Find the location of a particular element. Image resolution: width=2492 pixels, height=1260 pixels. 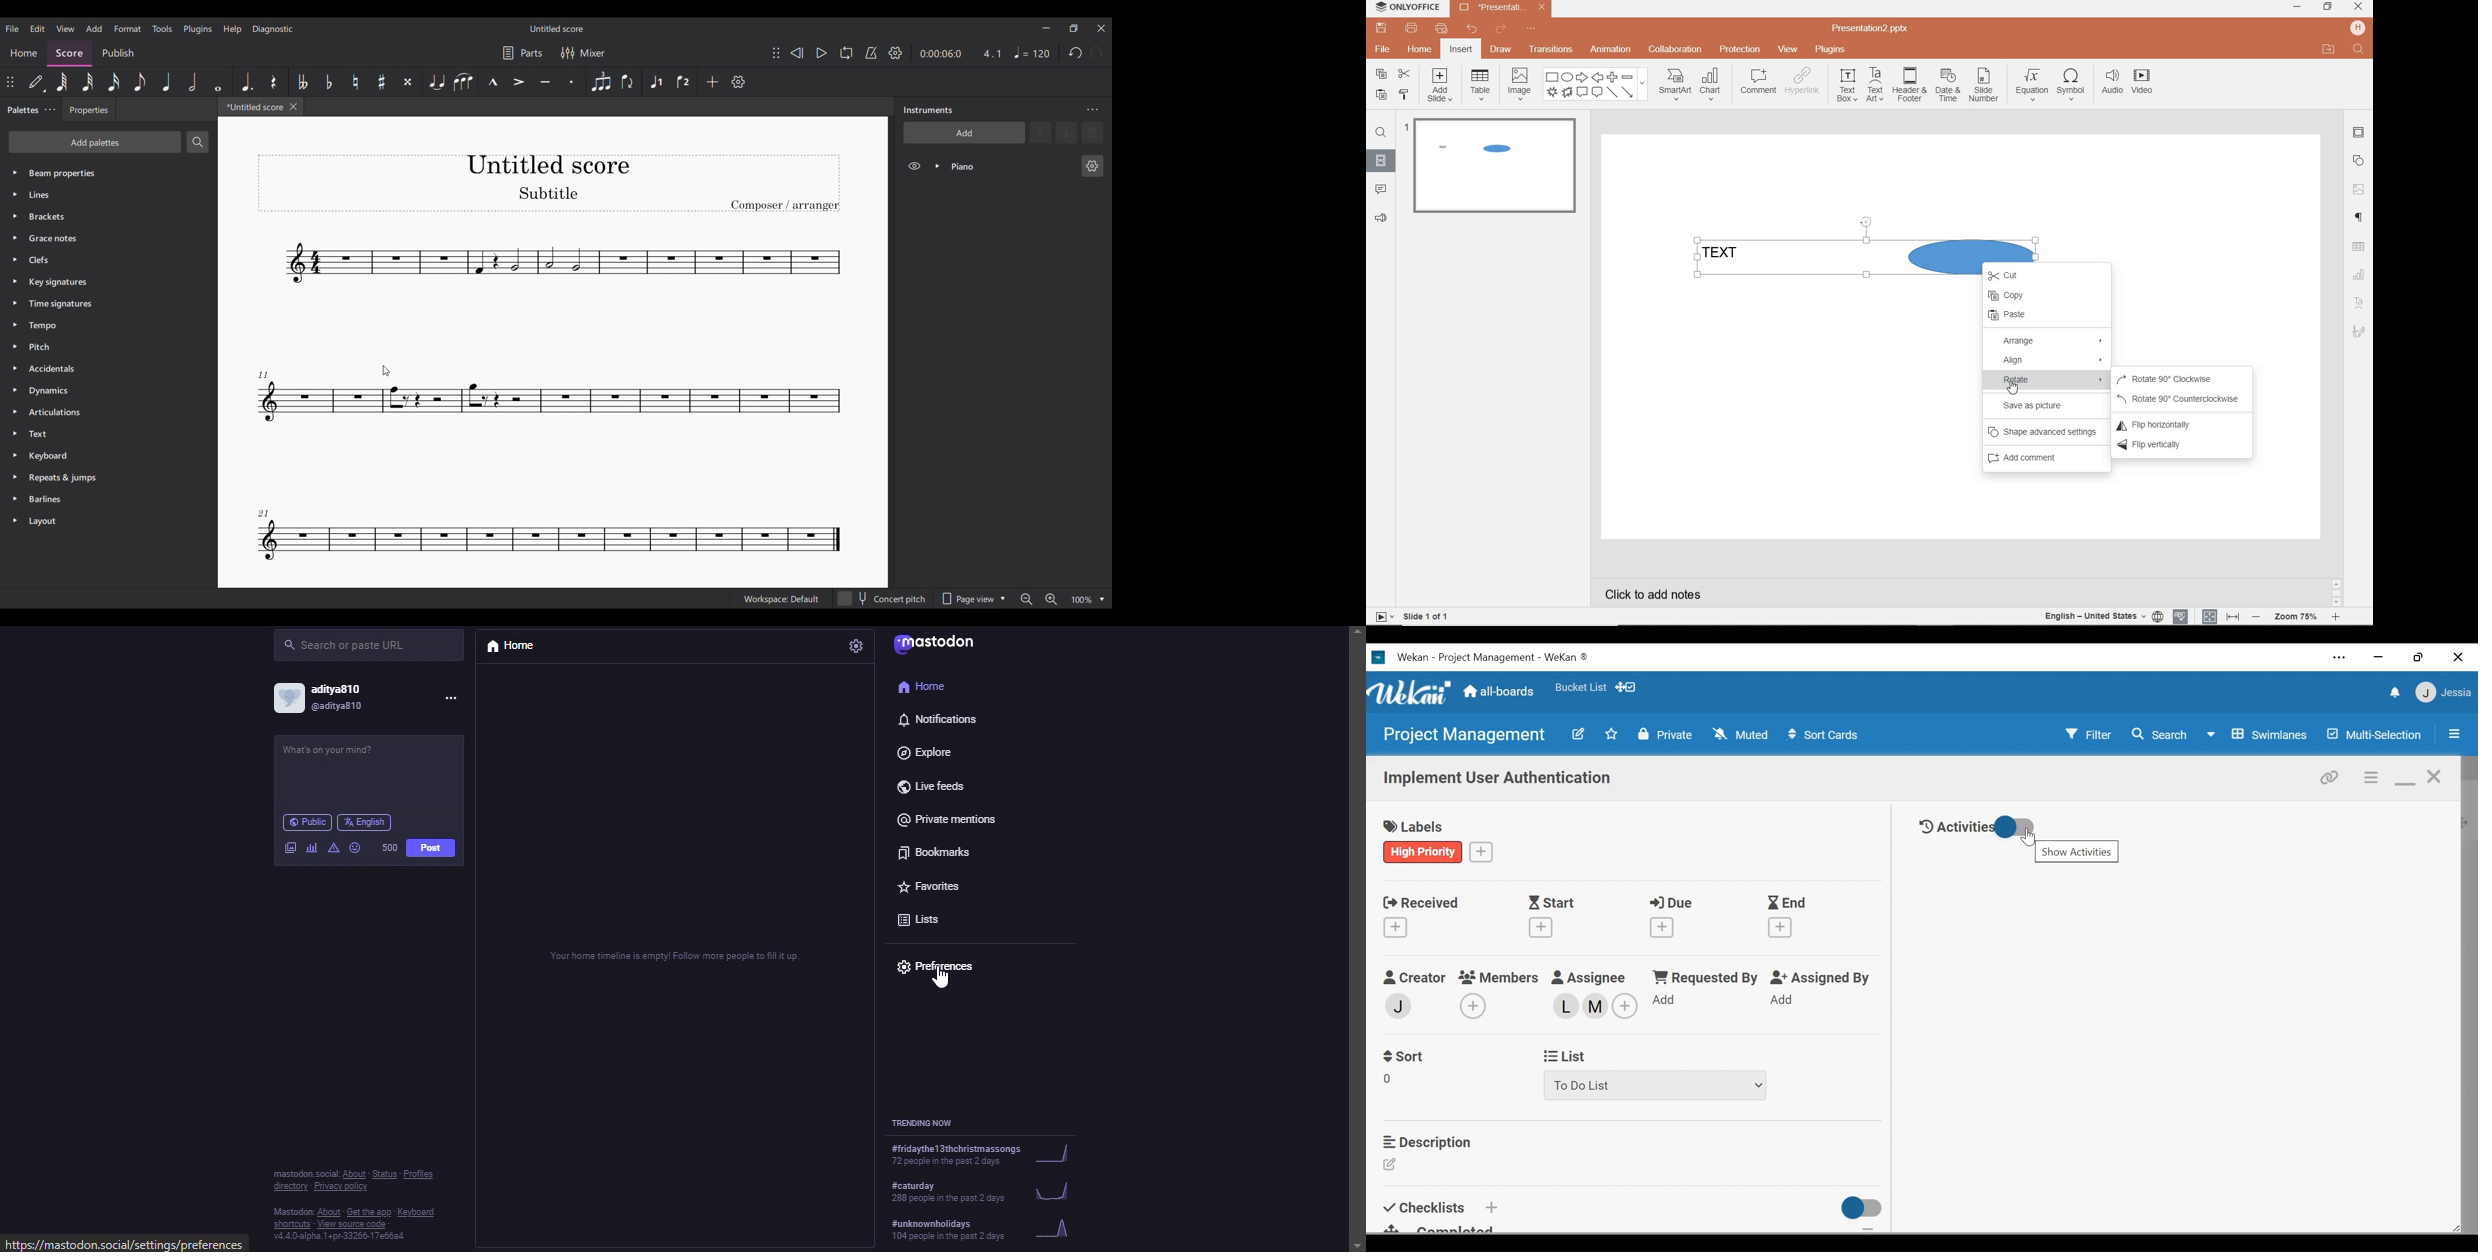

Tools menu is located at coordinates (163, 28).